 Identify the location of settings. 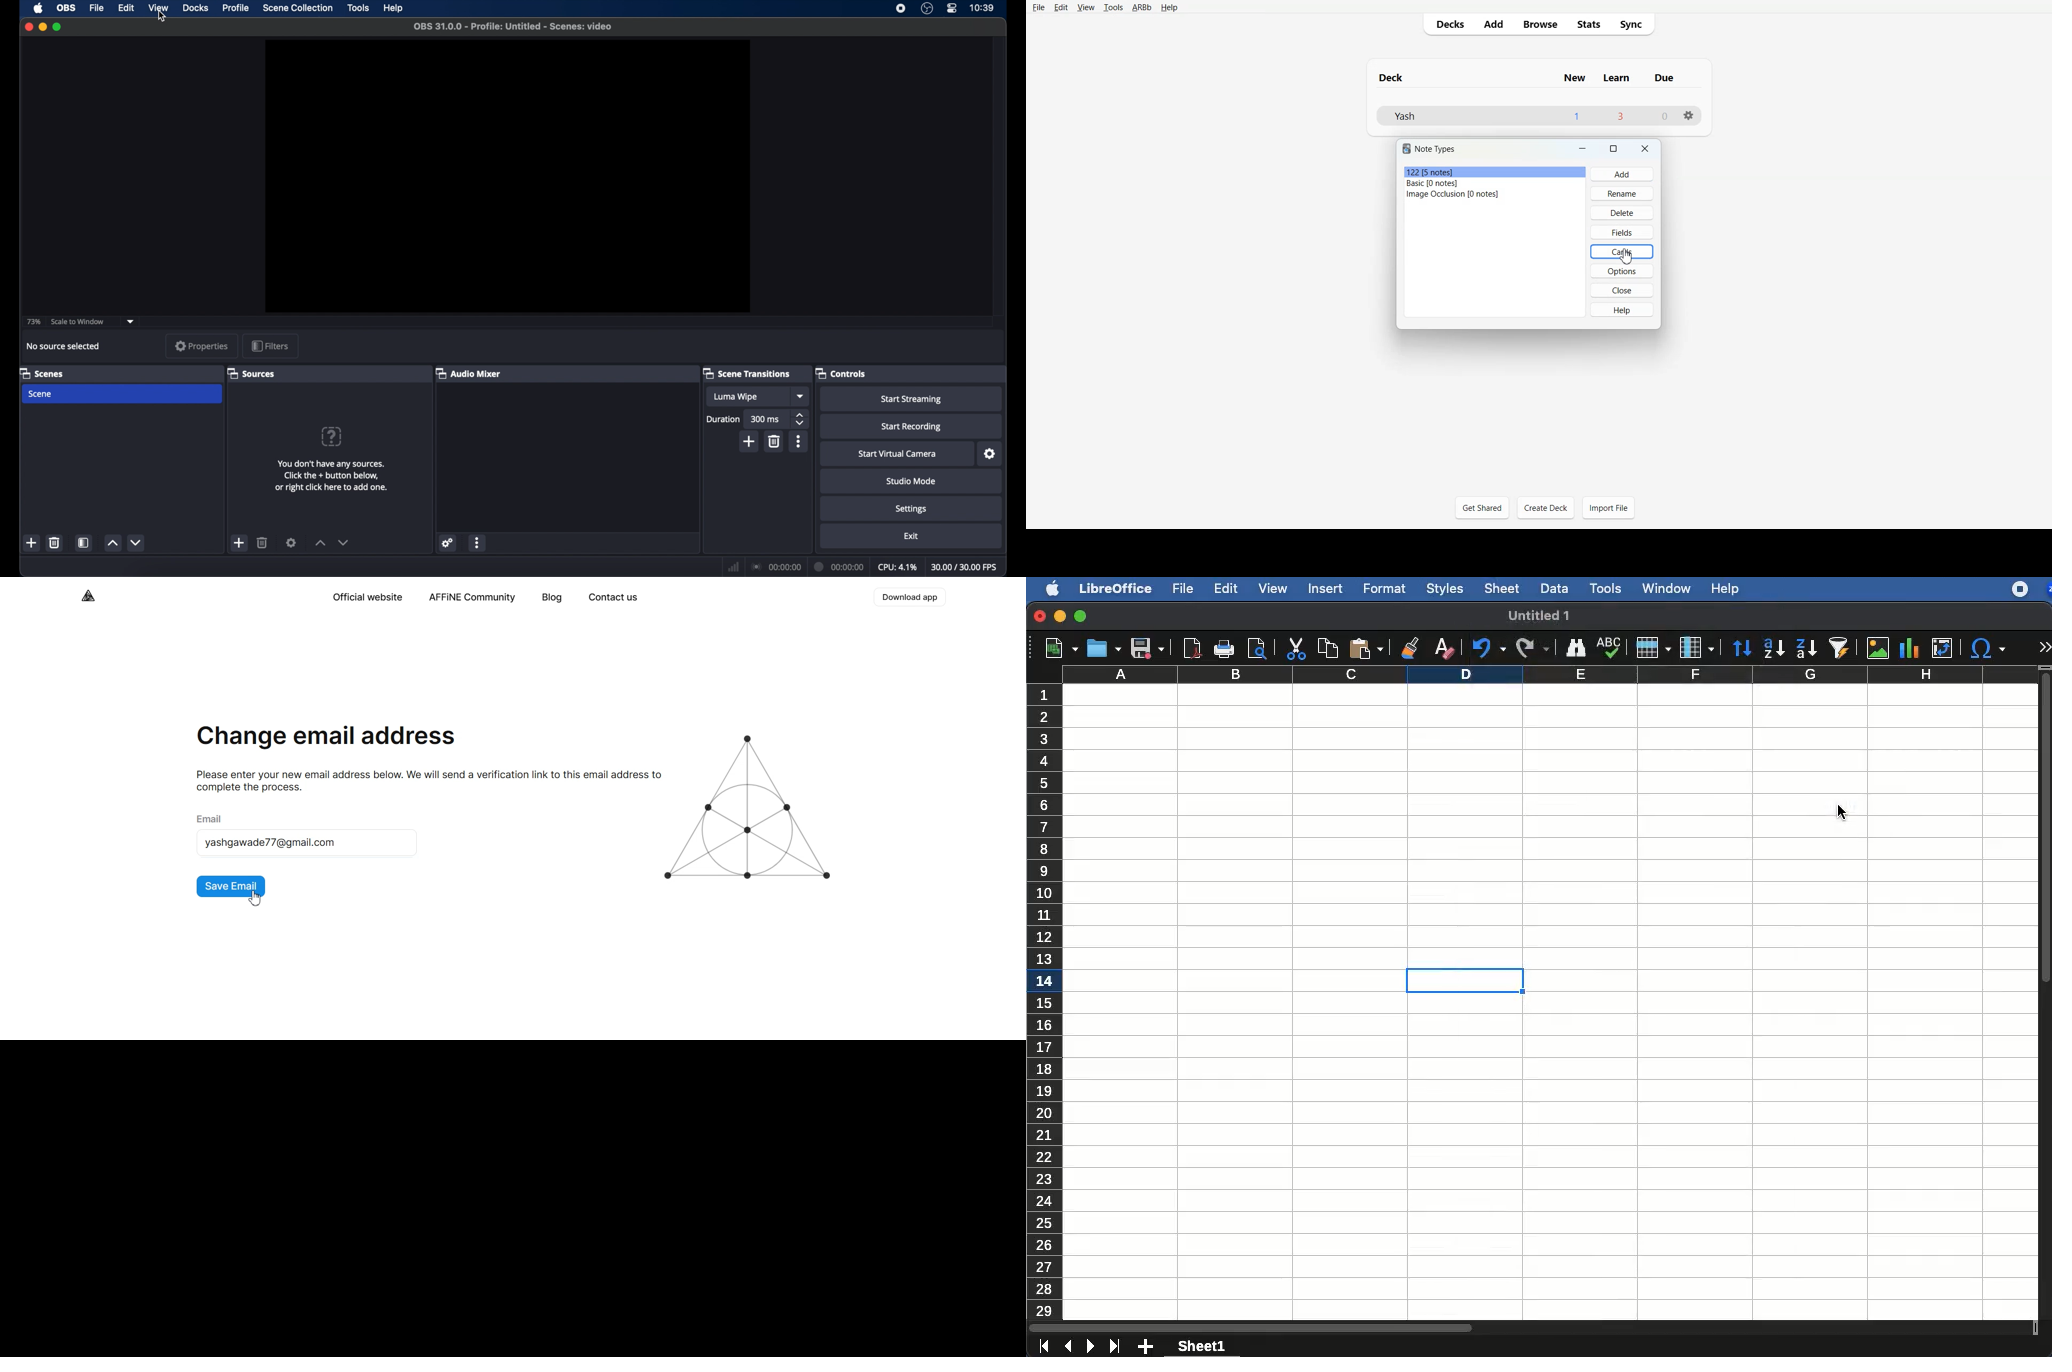
(291, 542).